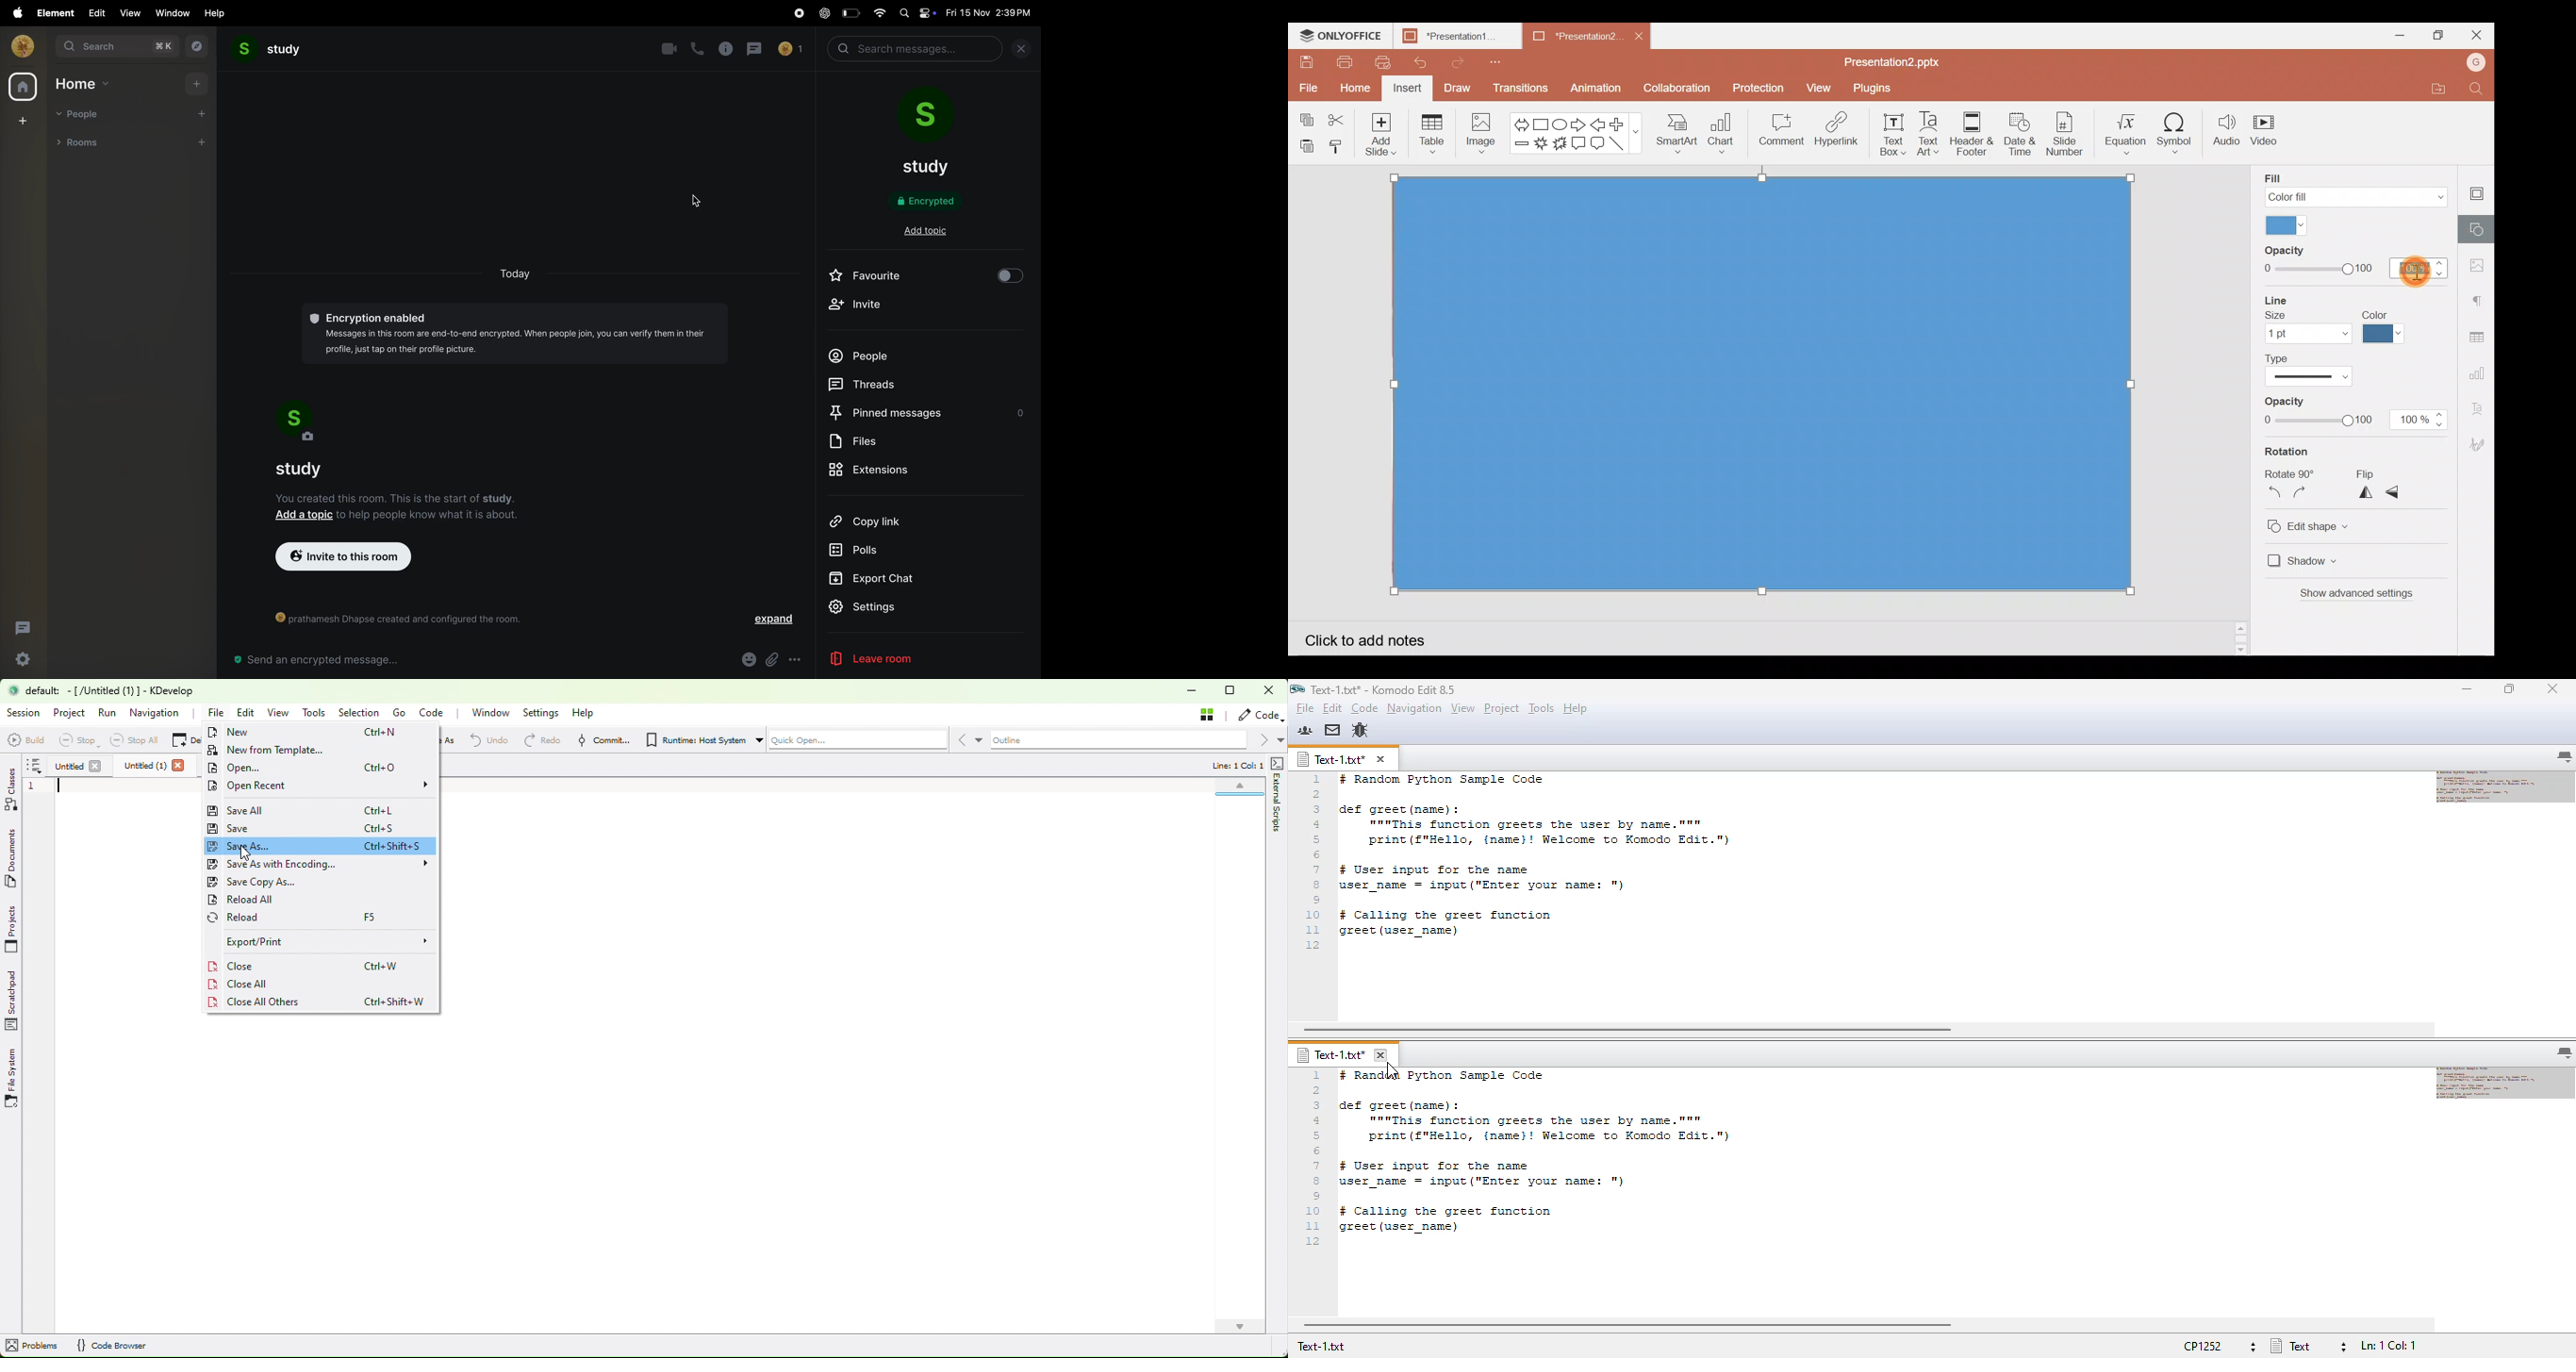 Image resolution: width=2576 pixels, height=1372 pixels. What do you see at coordinates (774, 621) in the screenshot?
I see `expand` at bounding box center [774, 621].